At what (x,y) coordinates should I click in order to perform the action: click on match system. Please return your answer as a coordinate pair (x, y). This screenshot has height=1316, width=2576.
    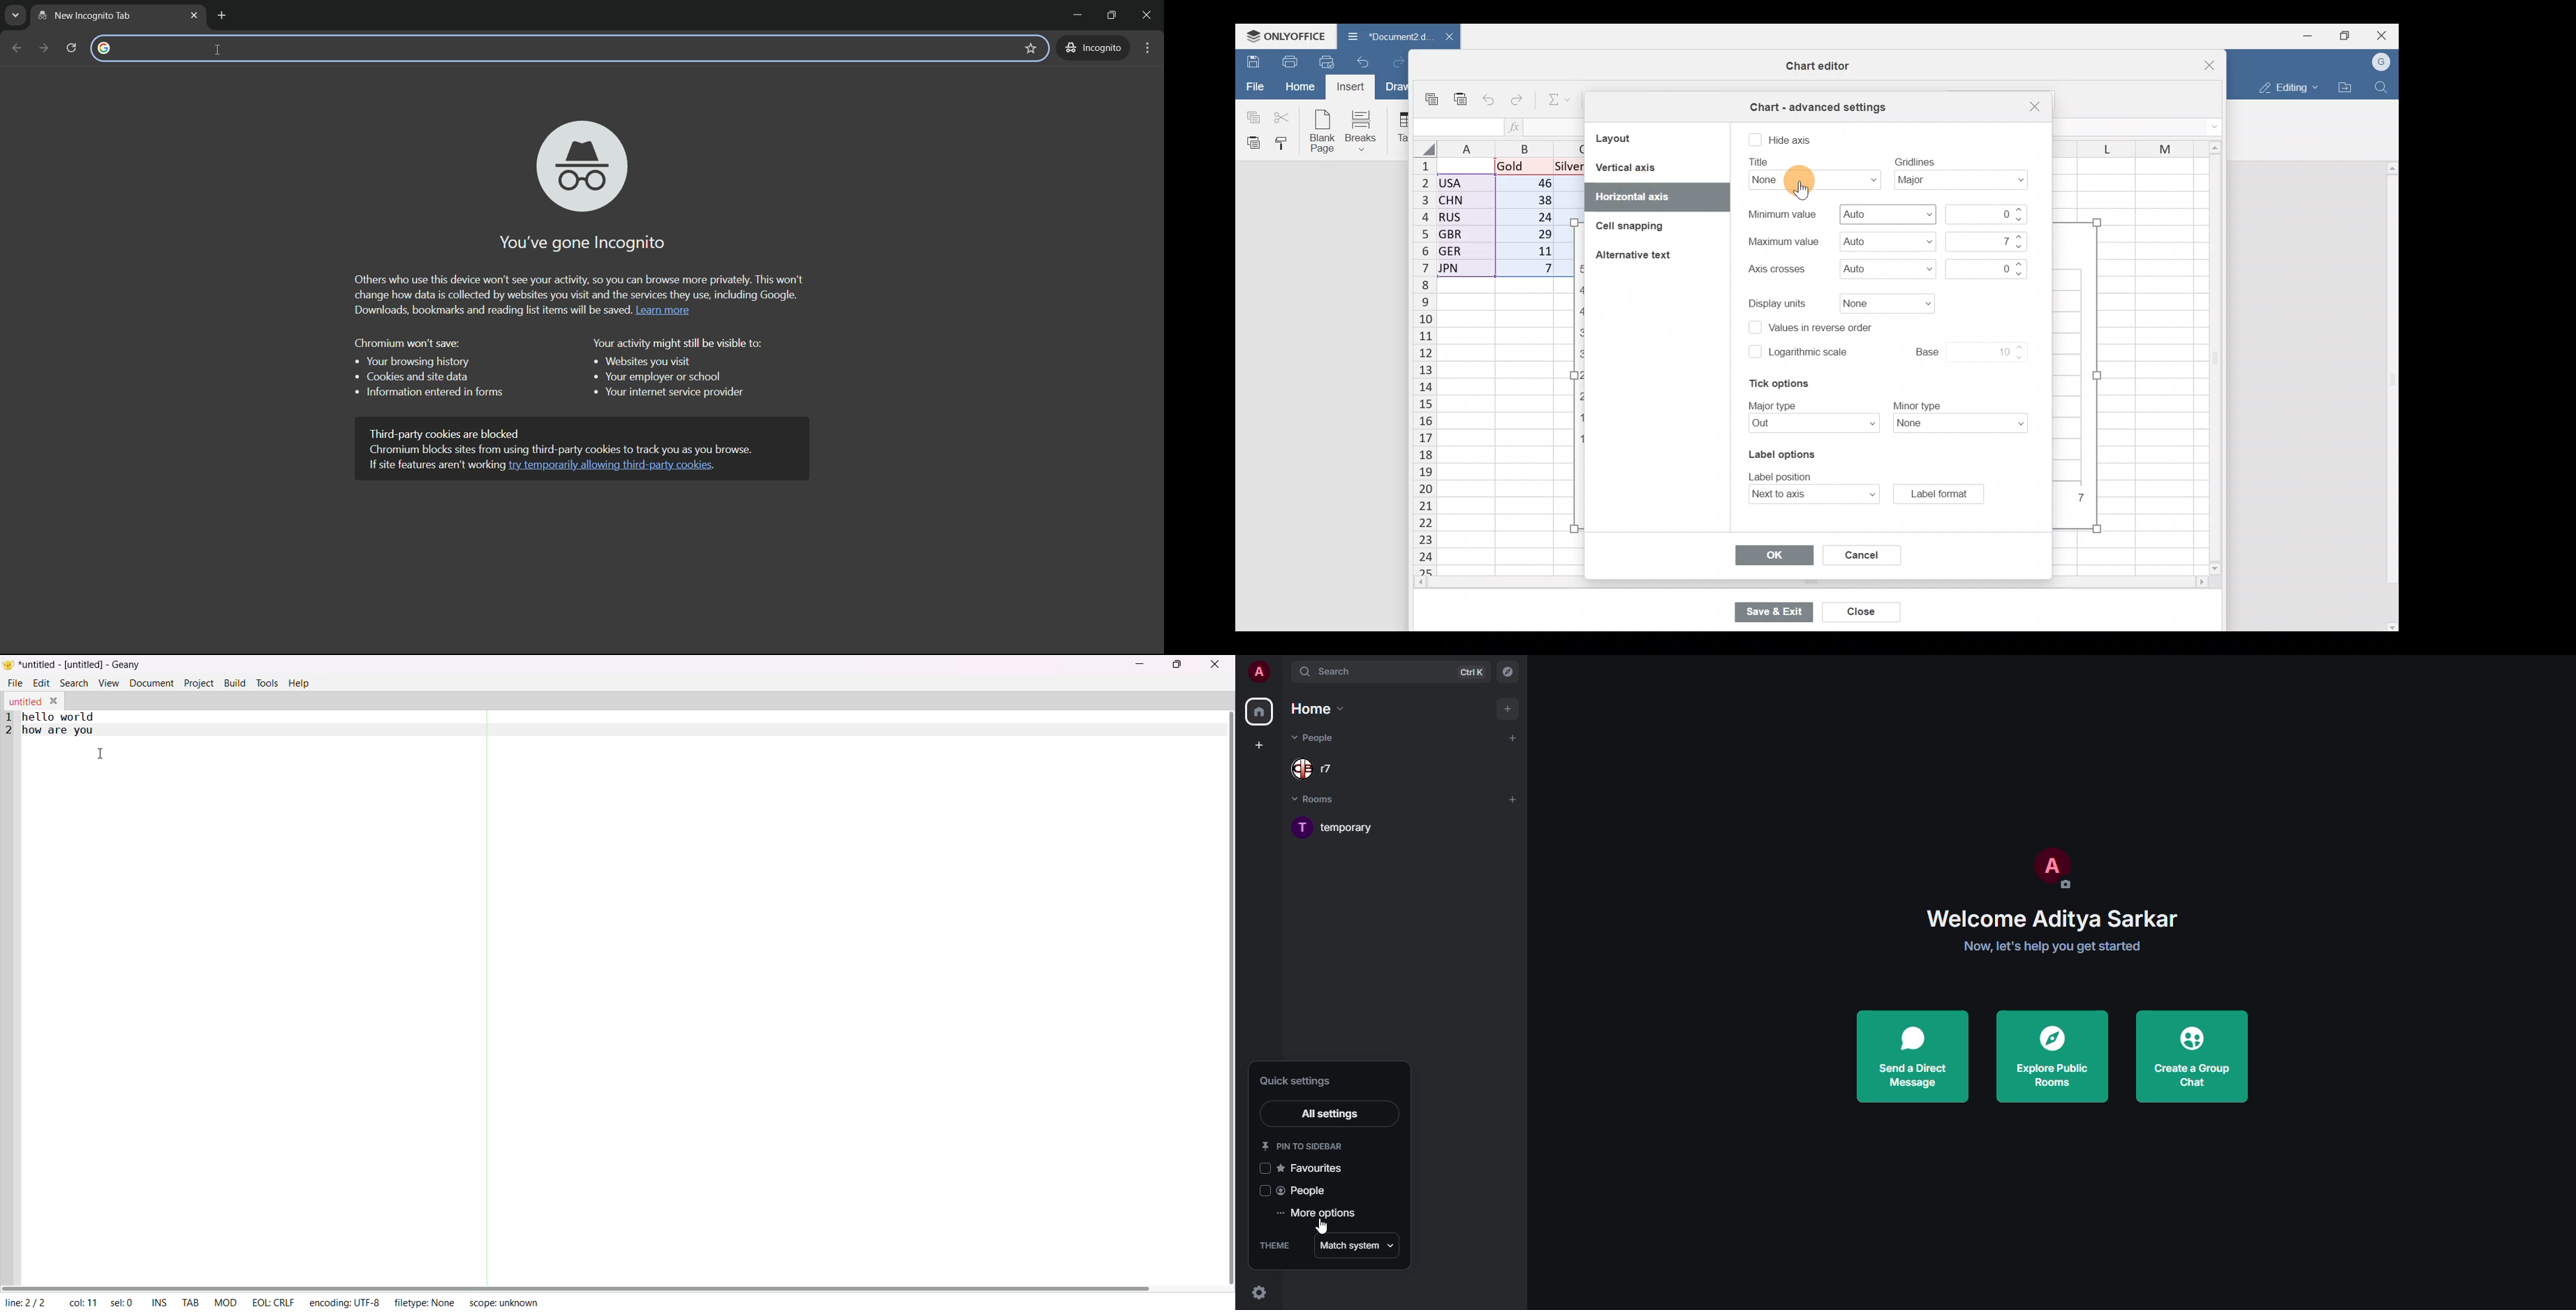
    Looking at the image, I should click on (1353, 1245).